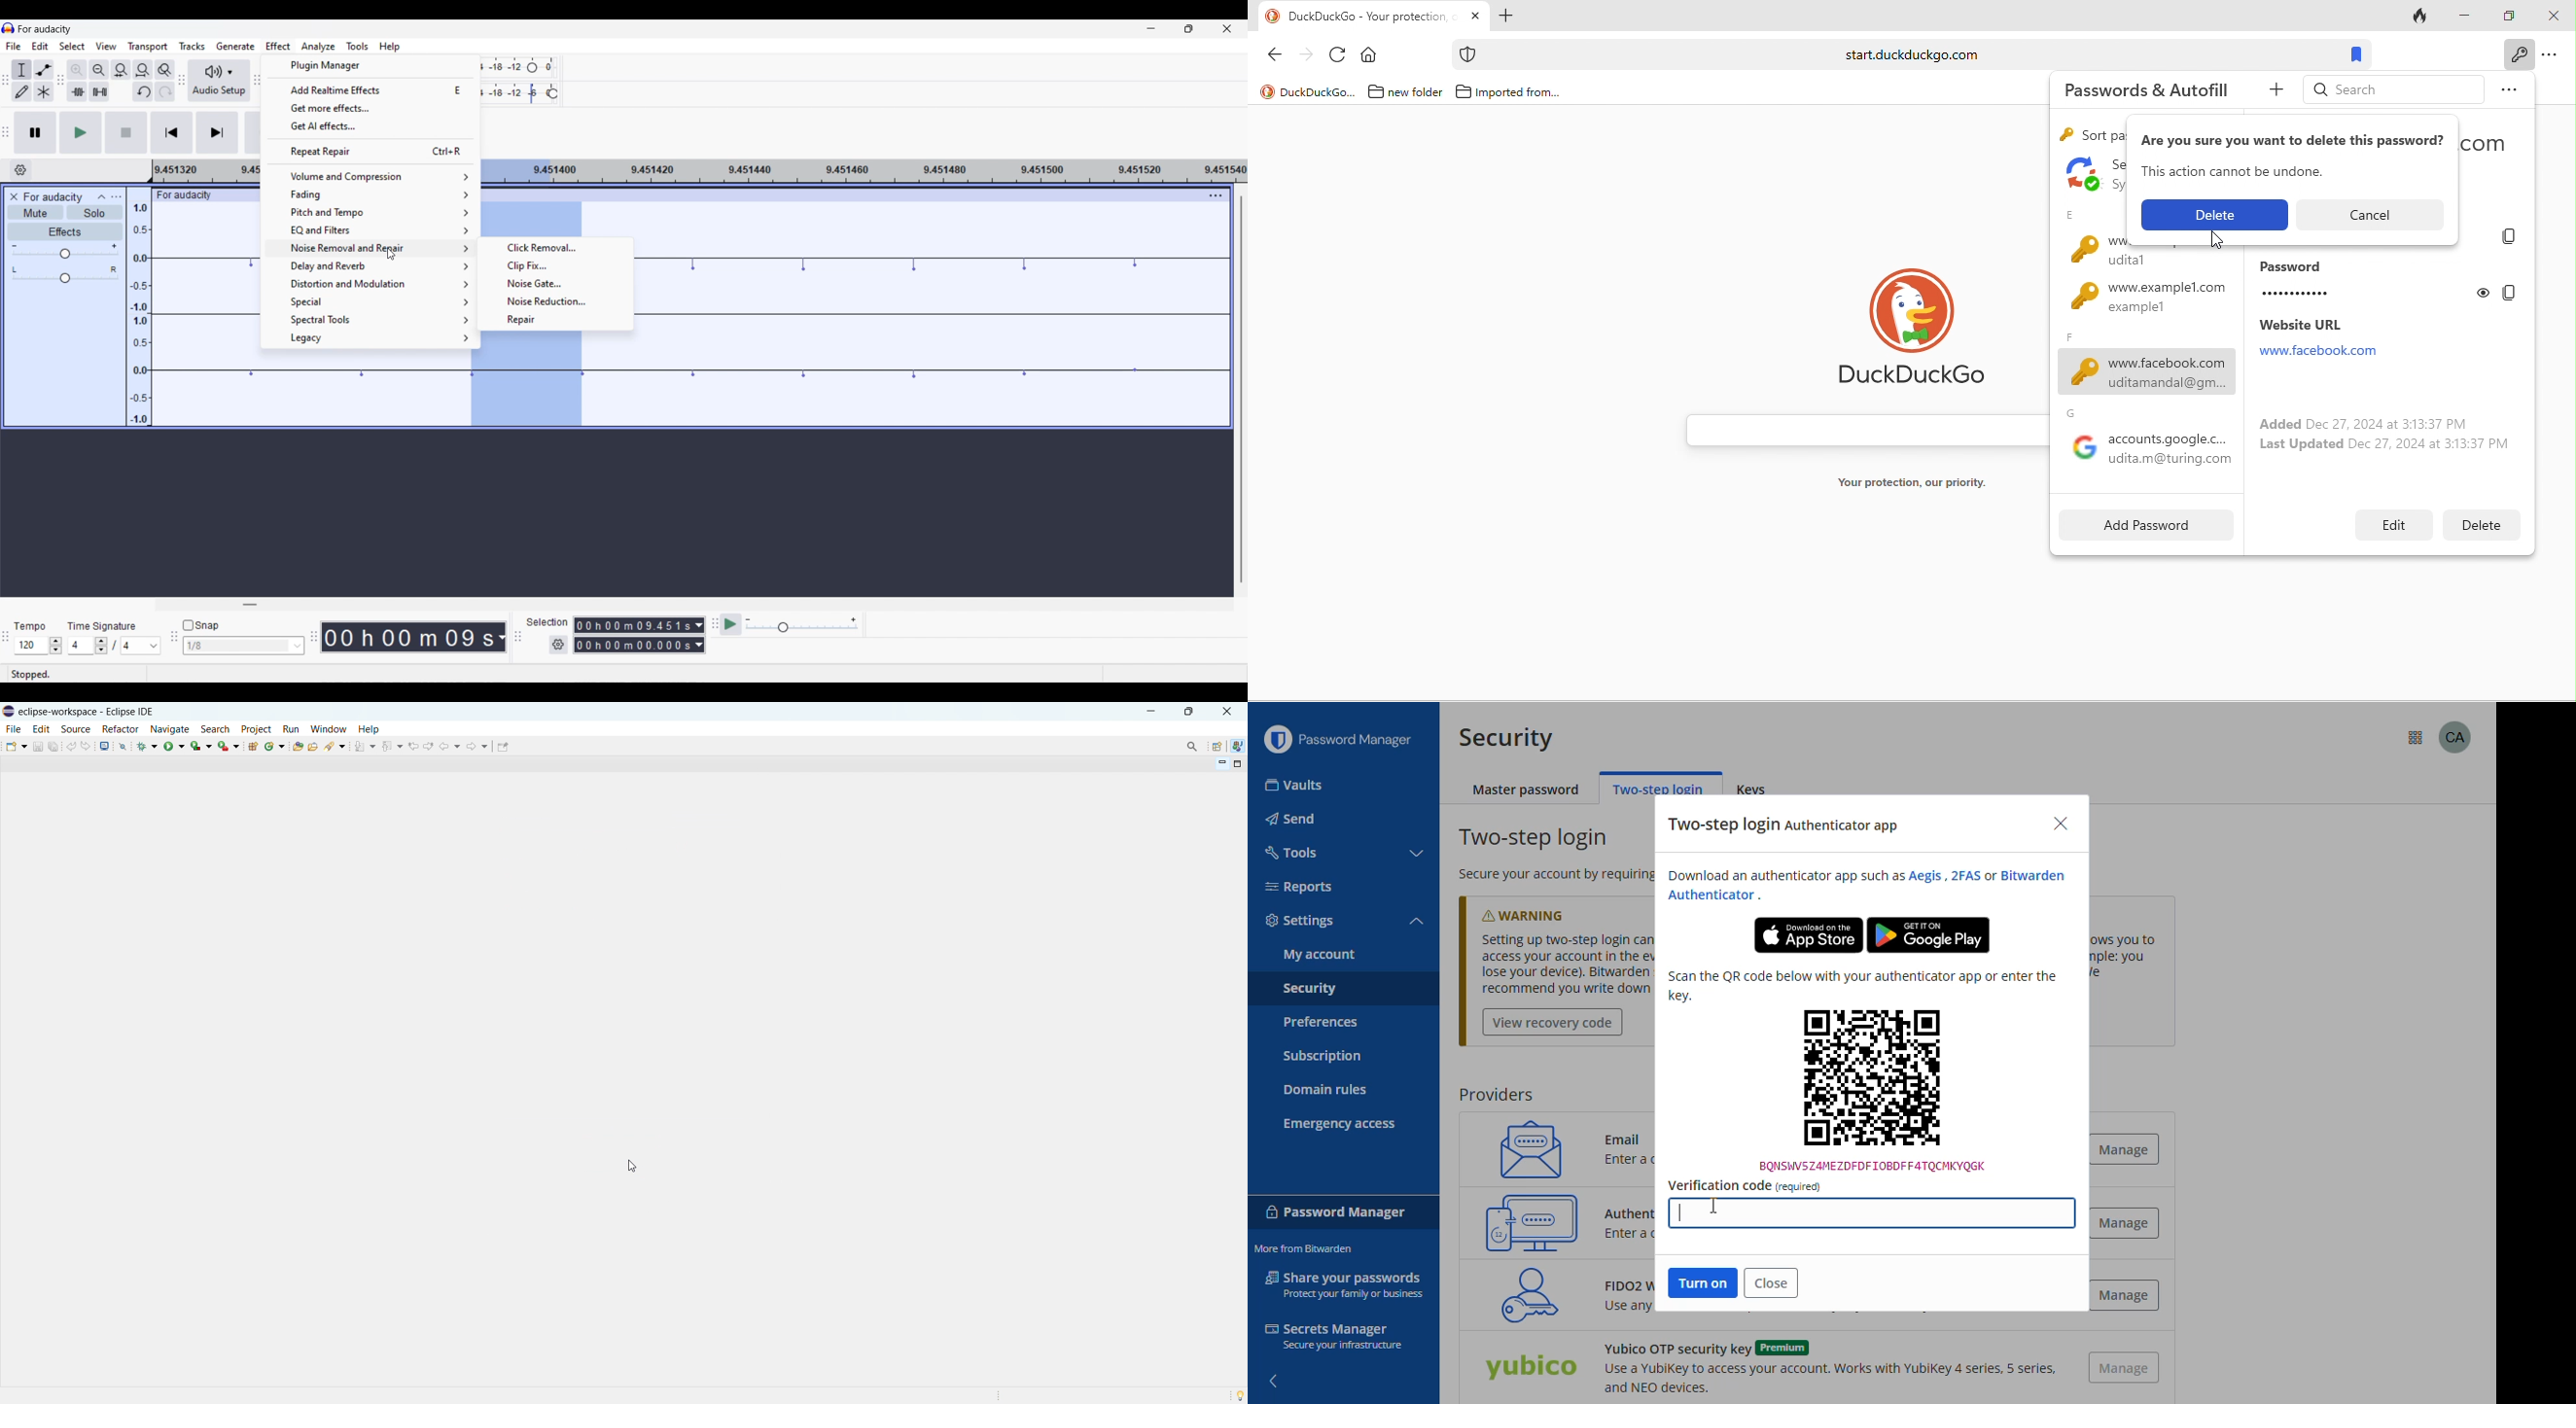 This screenshot has width=2576, height=1428. What do you see at coordinates (253, 746) in the screenshot?
I see `new java package` at bounding box center [253, 746].